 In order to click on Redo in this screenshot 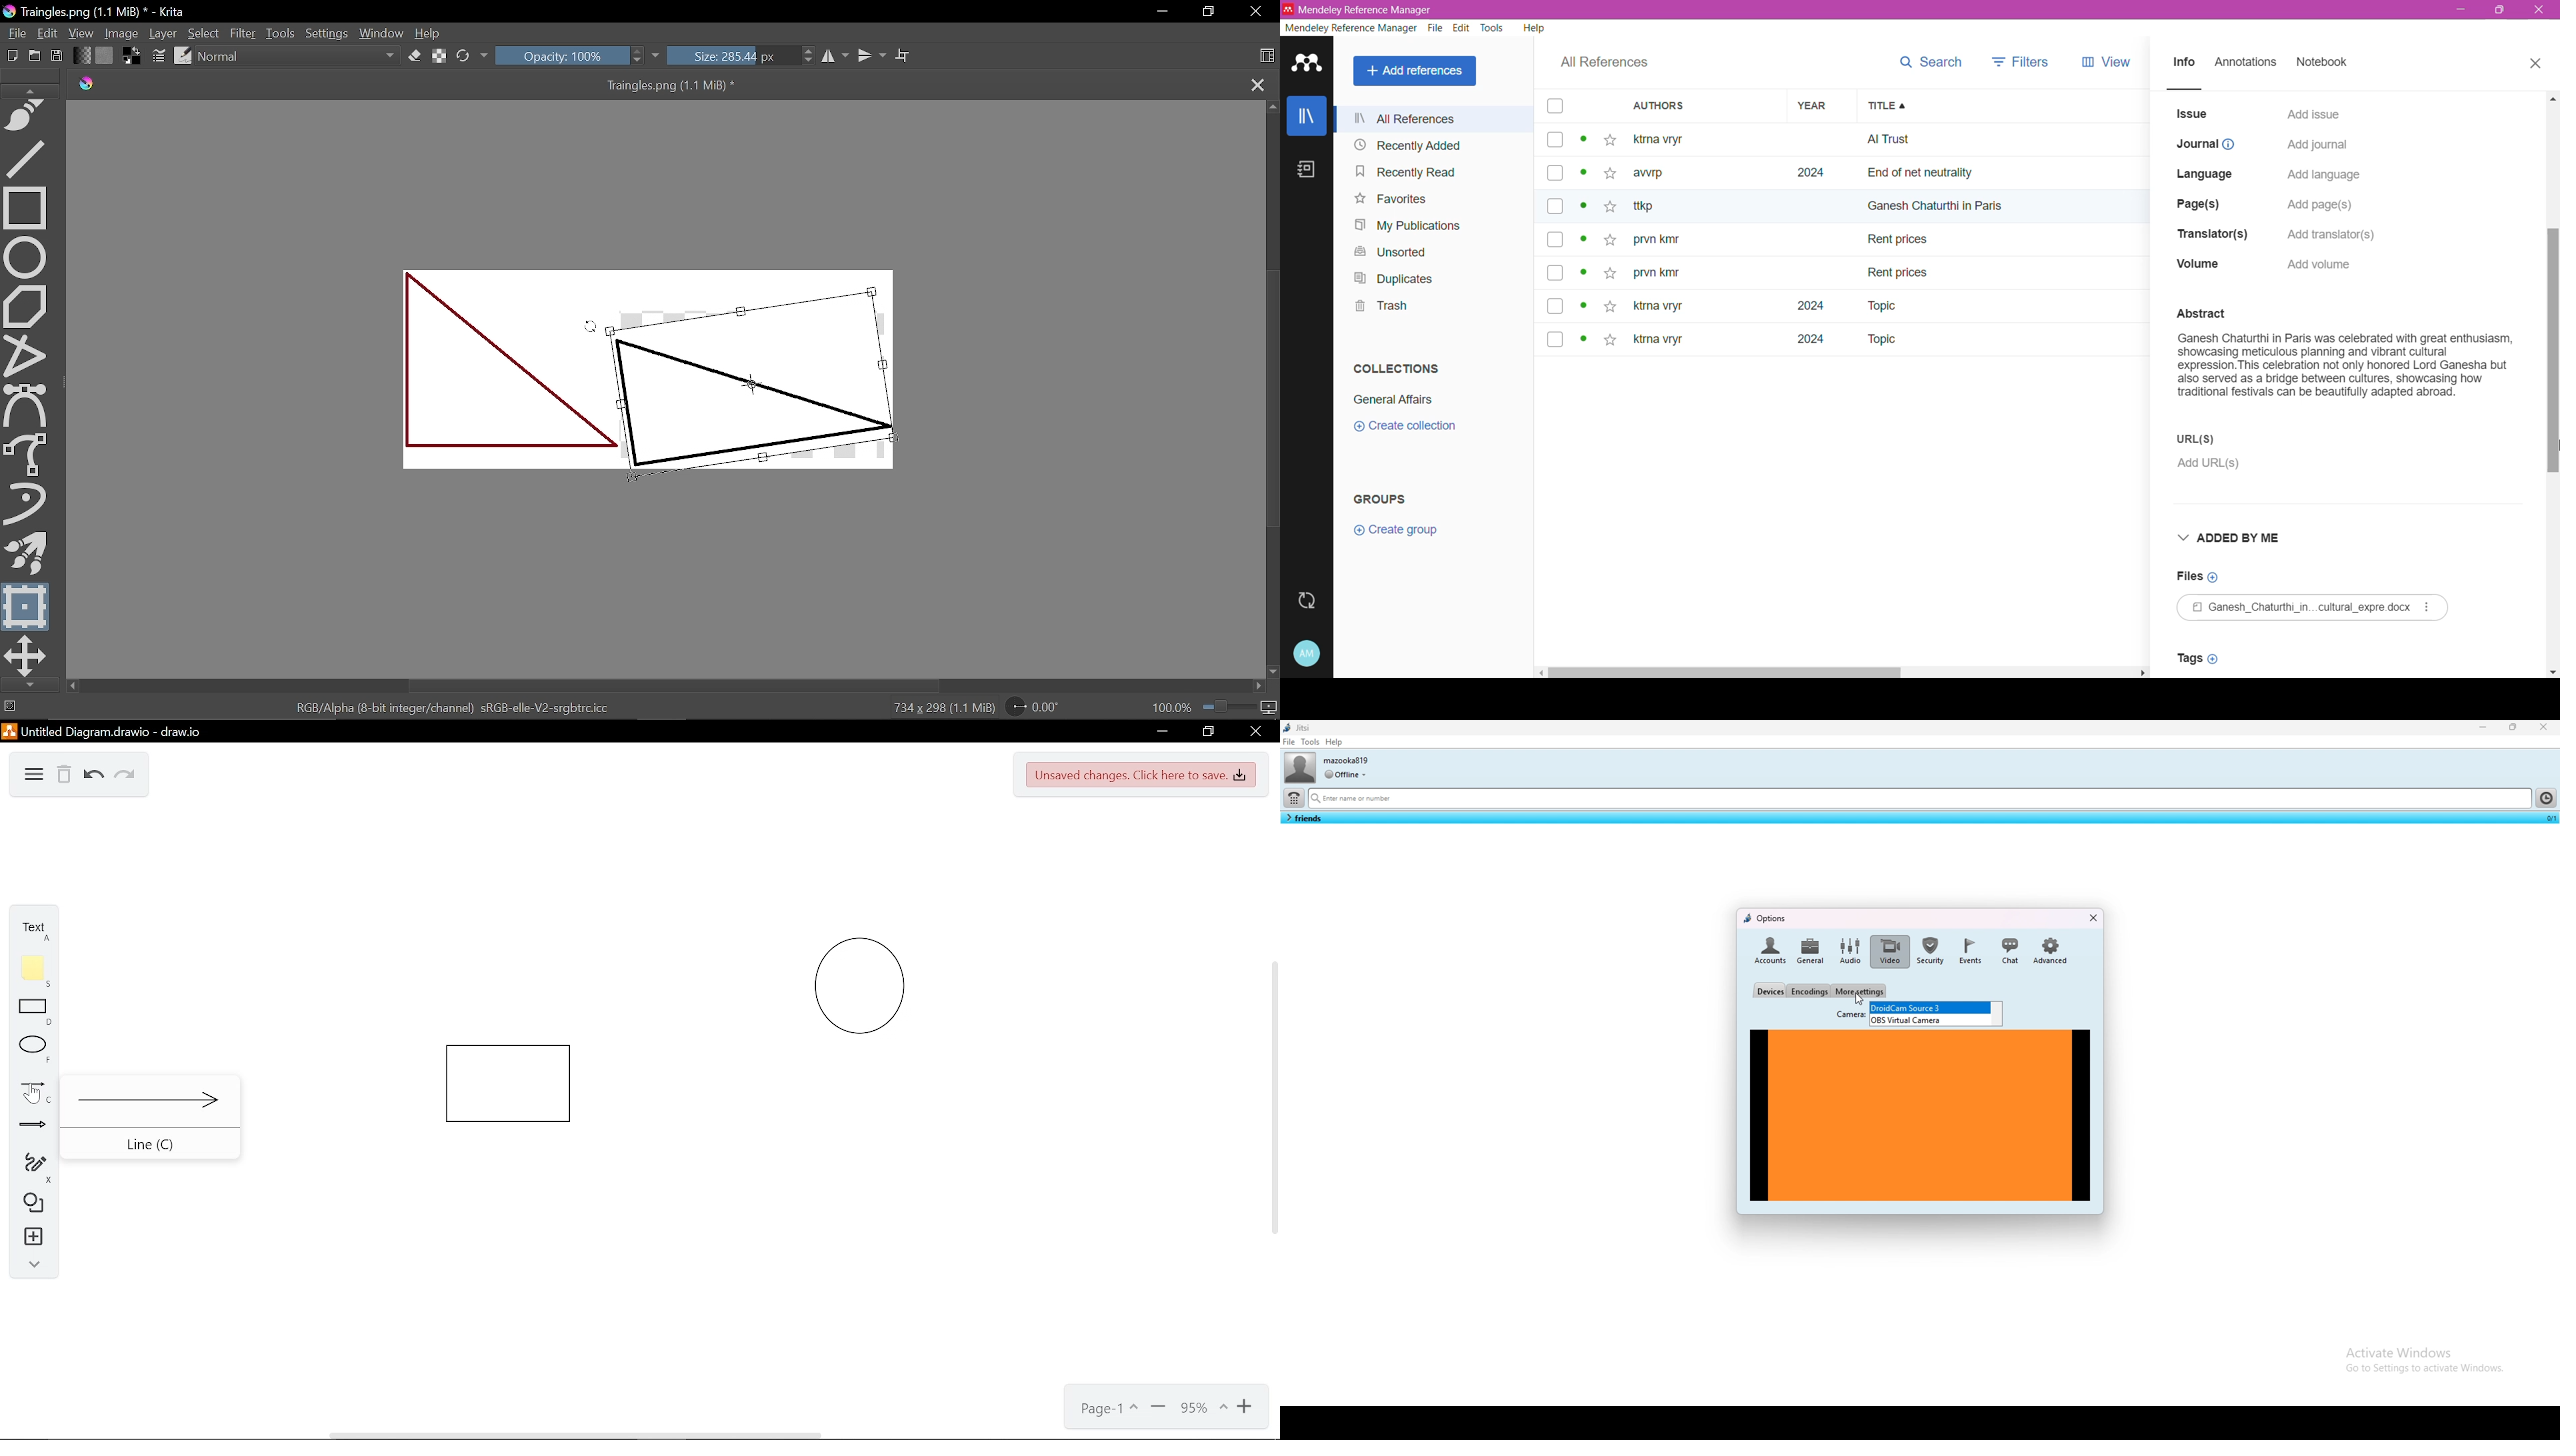, I will do `click(126, 776)`.